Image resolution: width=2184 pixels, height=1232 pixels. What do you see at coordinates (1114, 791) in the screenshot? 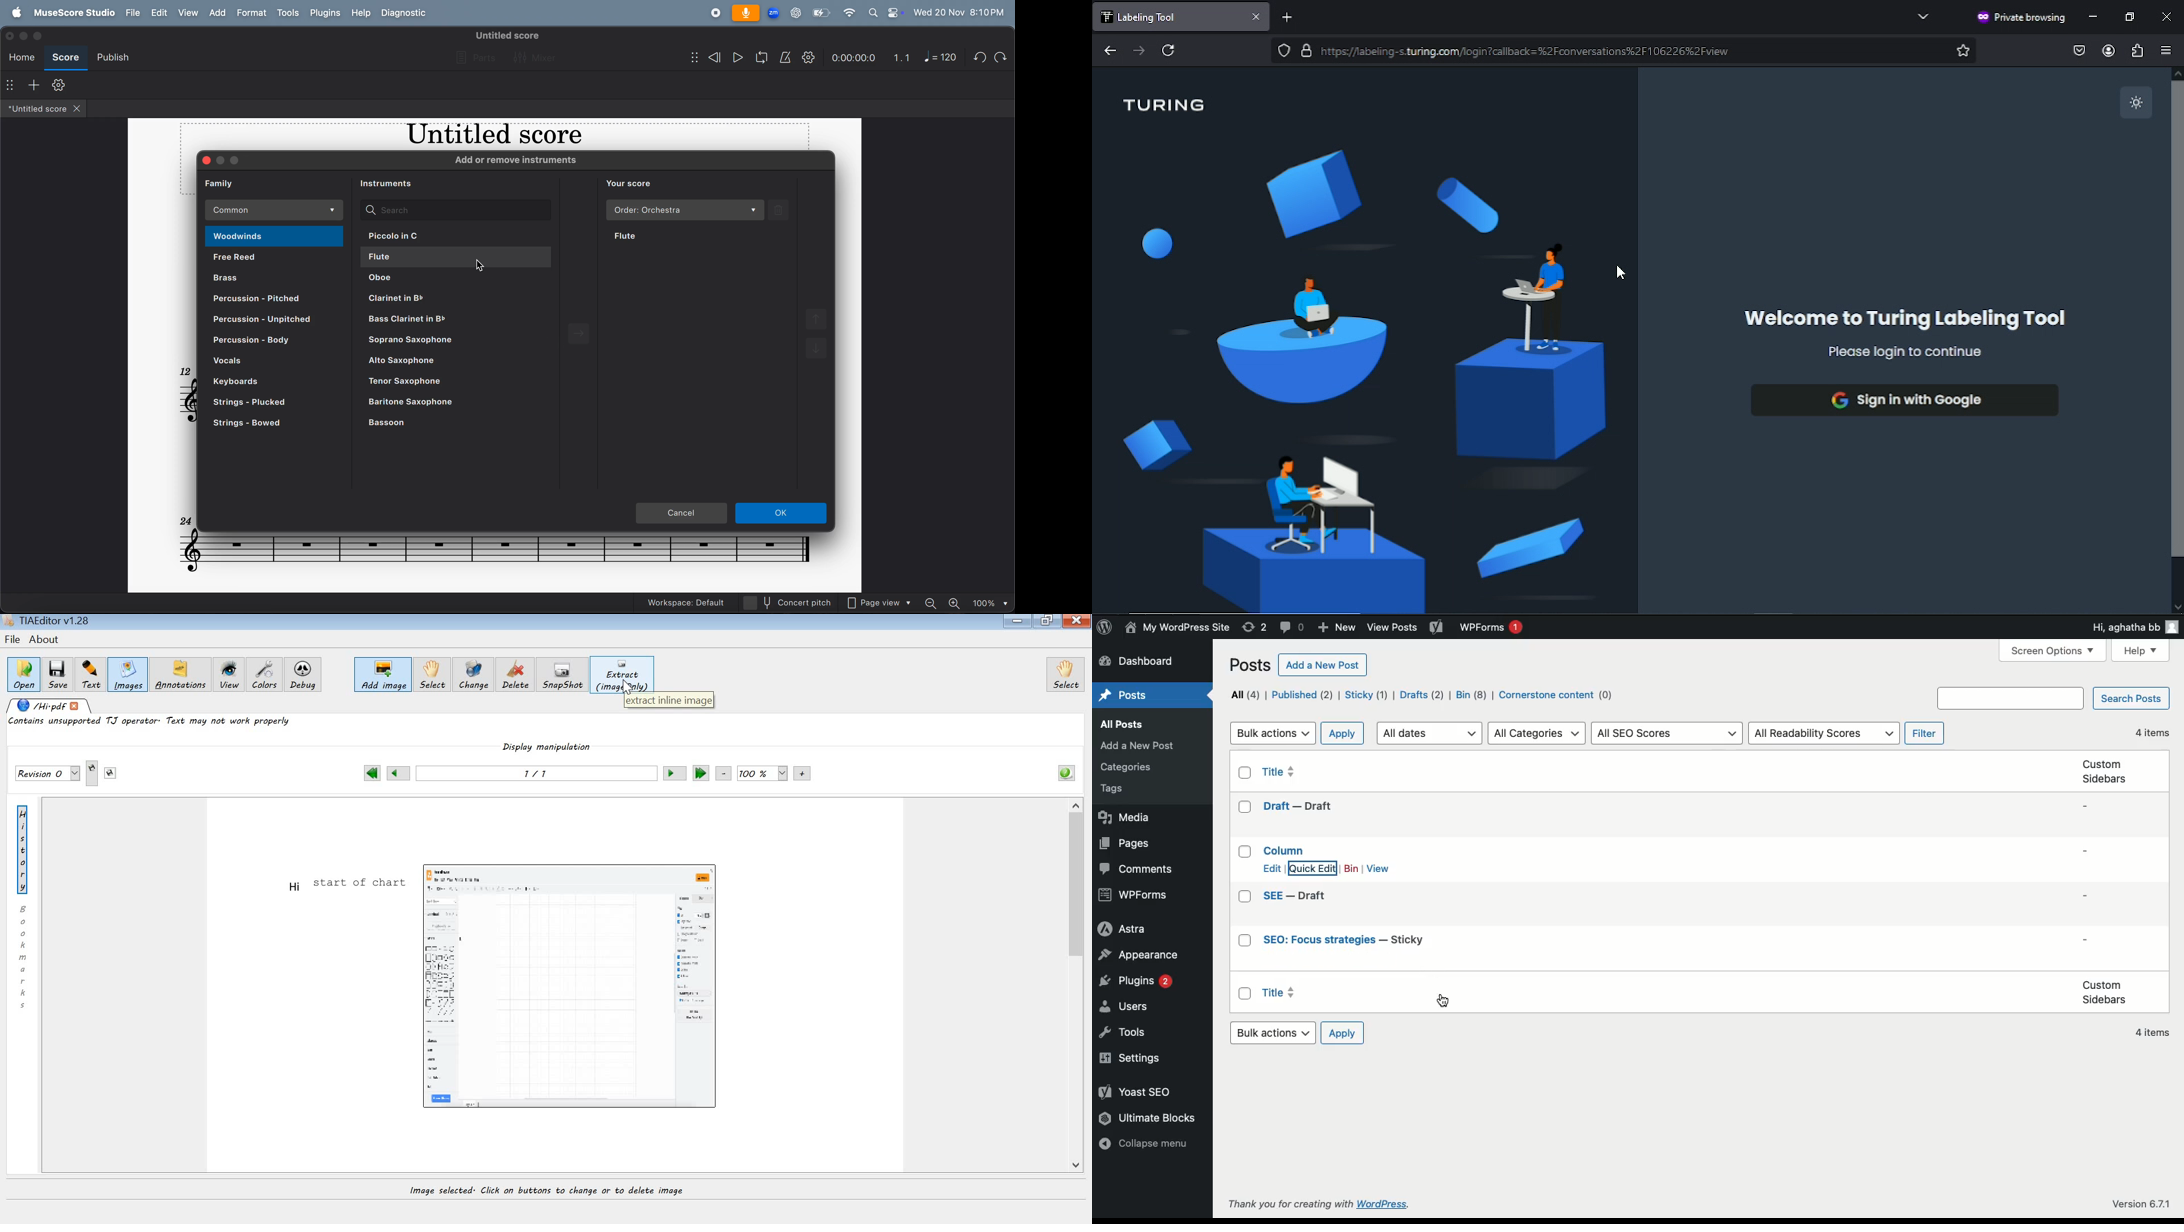
I see `` at bounding box center [1114, 791].